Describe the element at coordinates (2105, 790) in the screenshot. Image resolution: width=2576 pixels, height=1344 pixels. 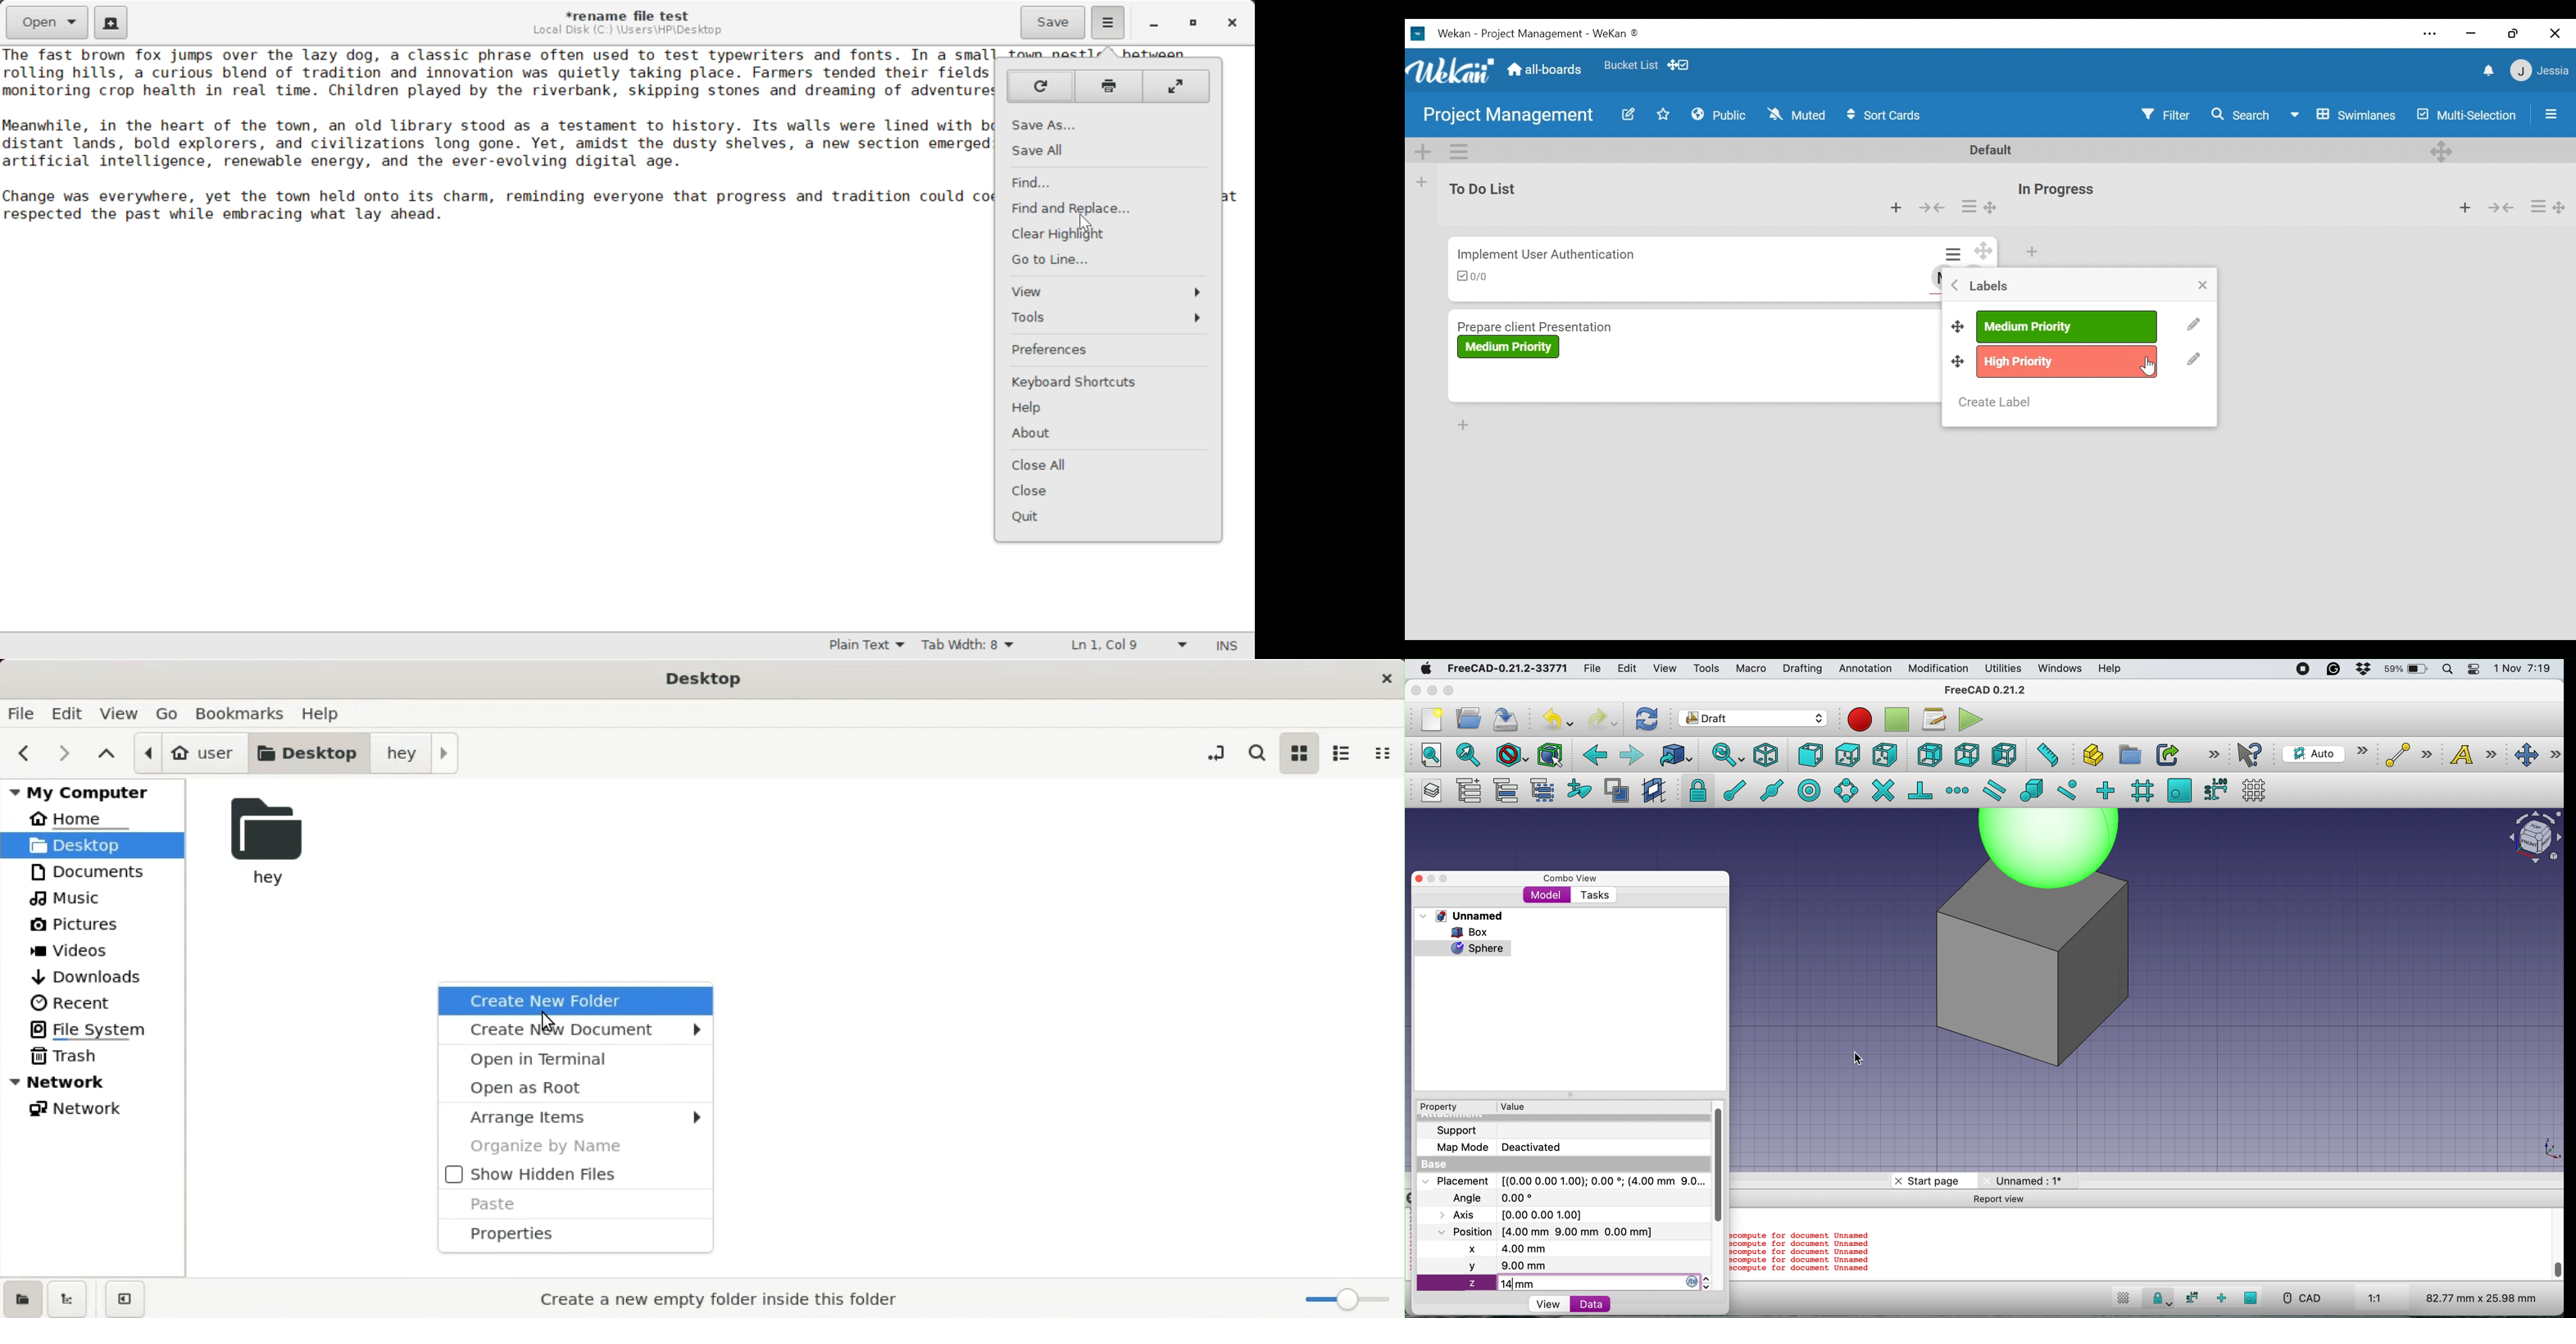
I see `snap ortho` at that location.